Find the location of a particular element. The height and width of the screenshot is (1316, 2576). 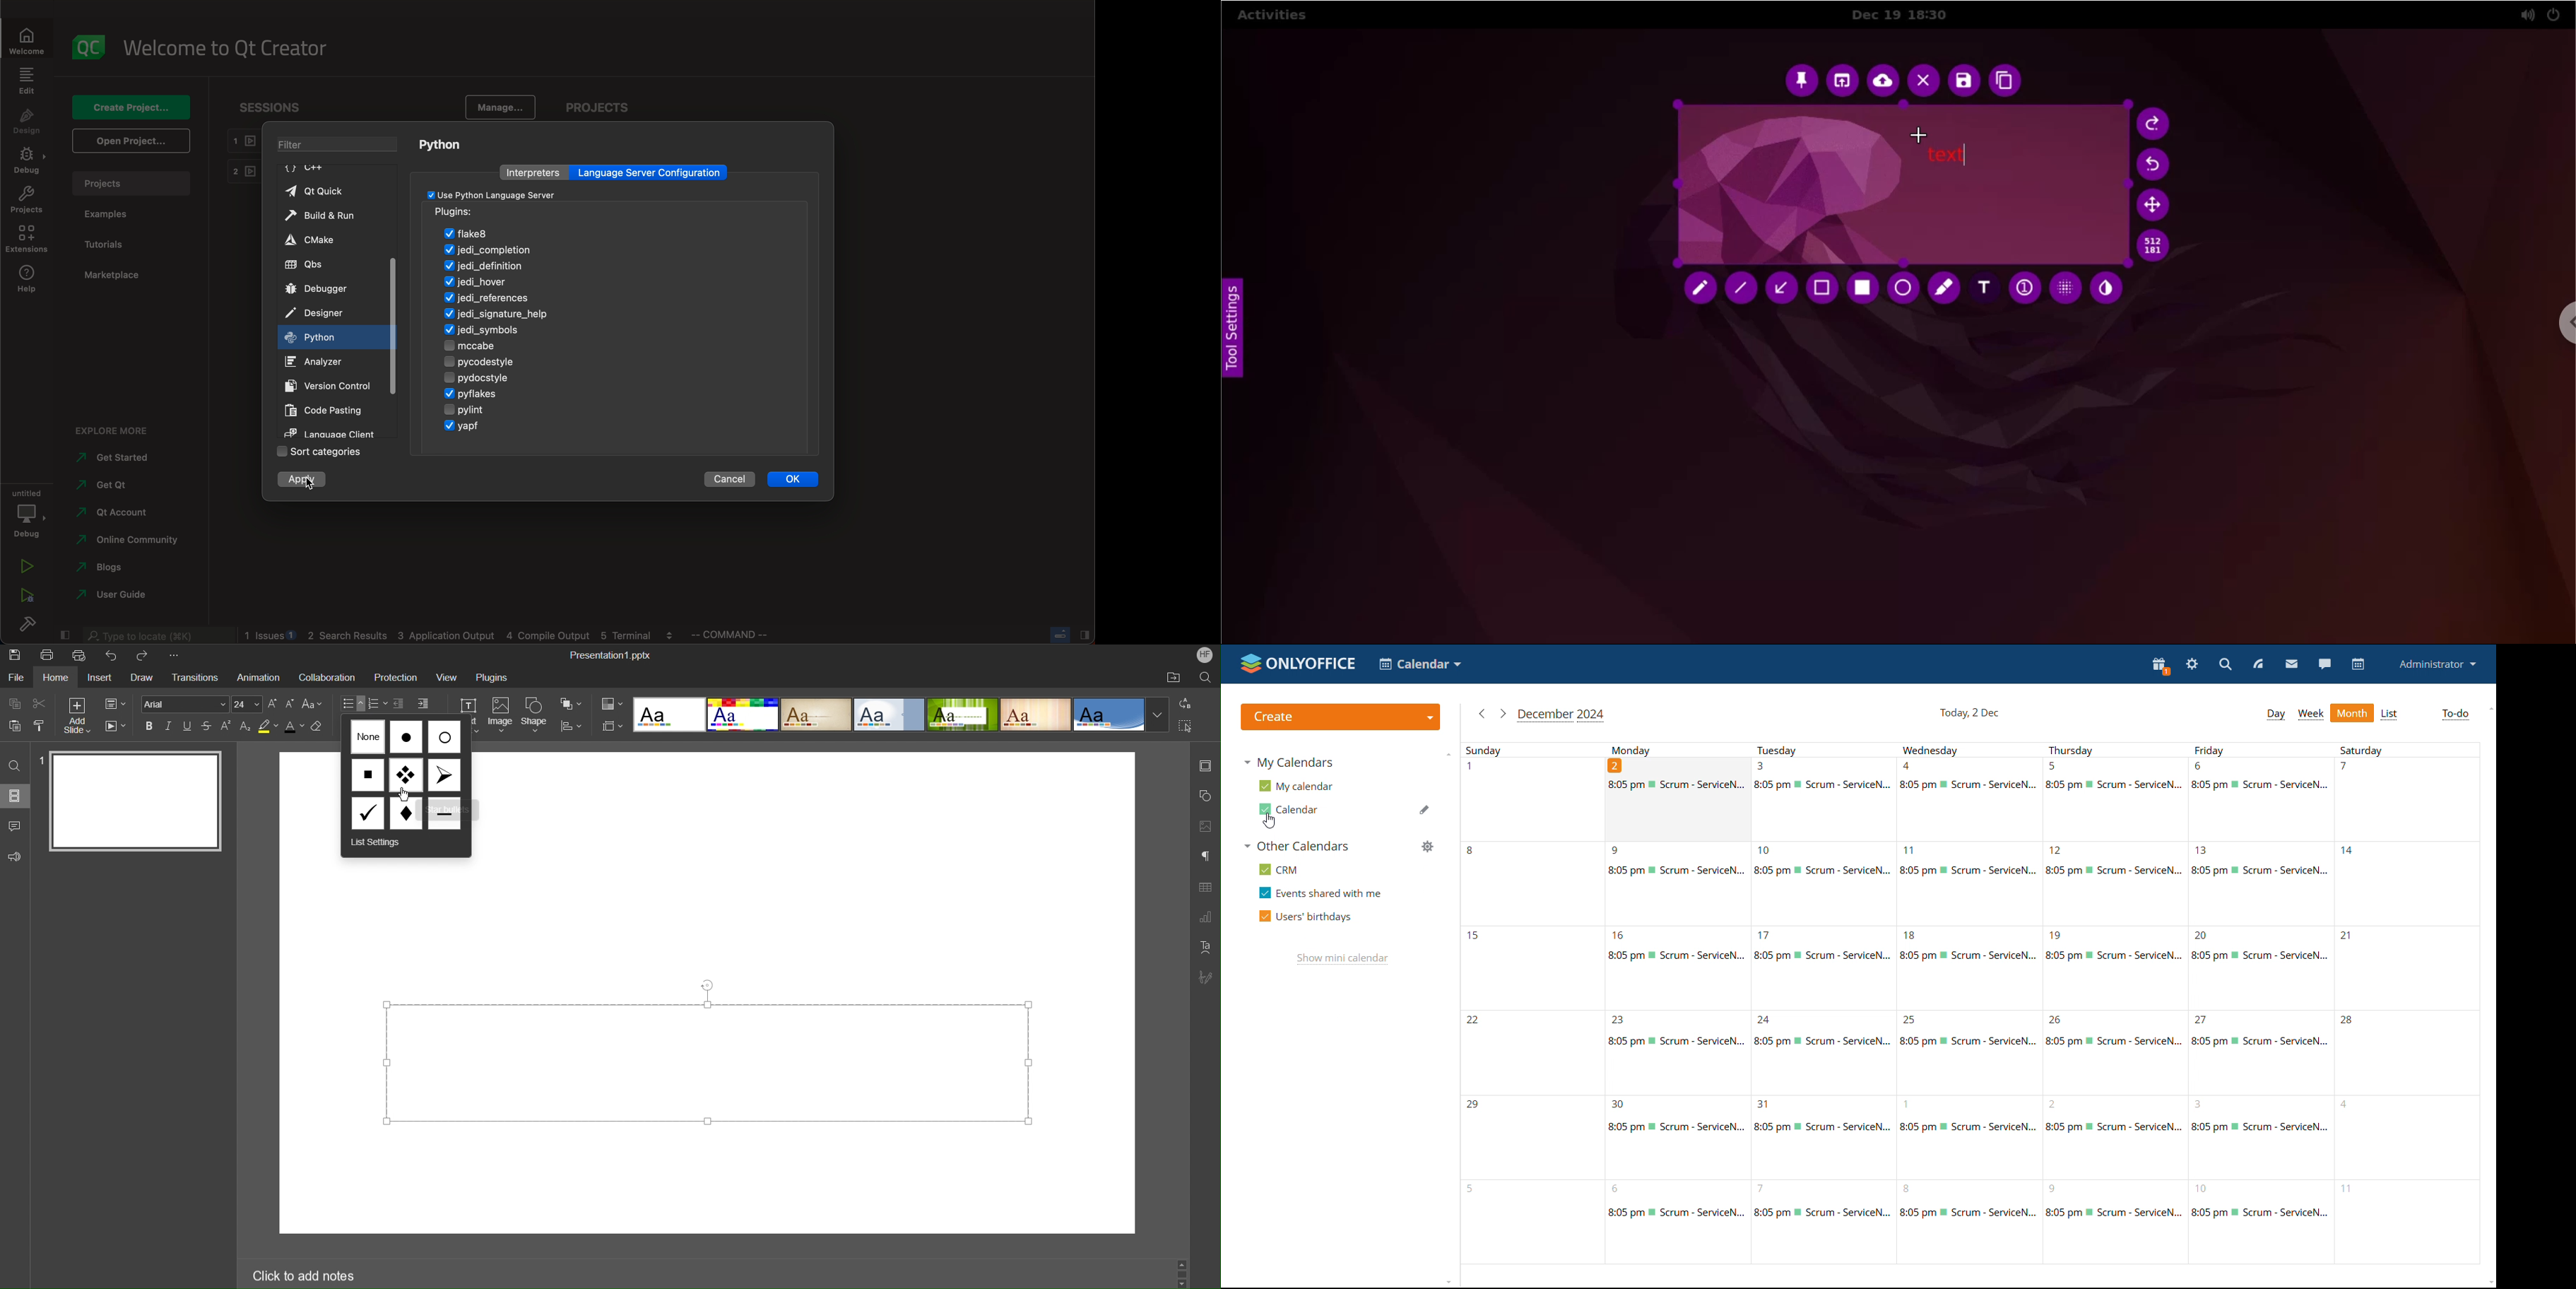

account is located at coordinates (116, 513).